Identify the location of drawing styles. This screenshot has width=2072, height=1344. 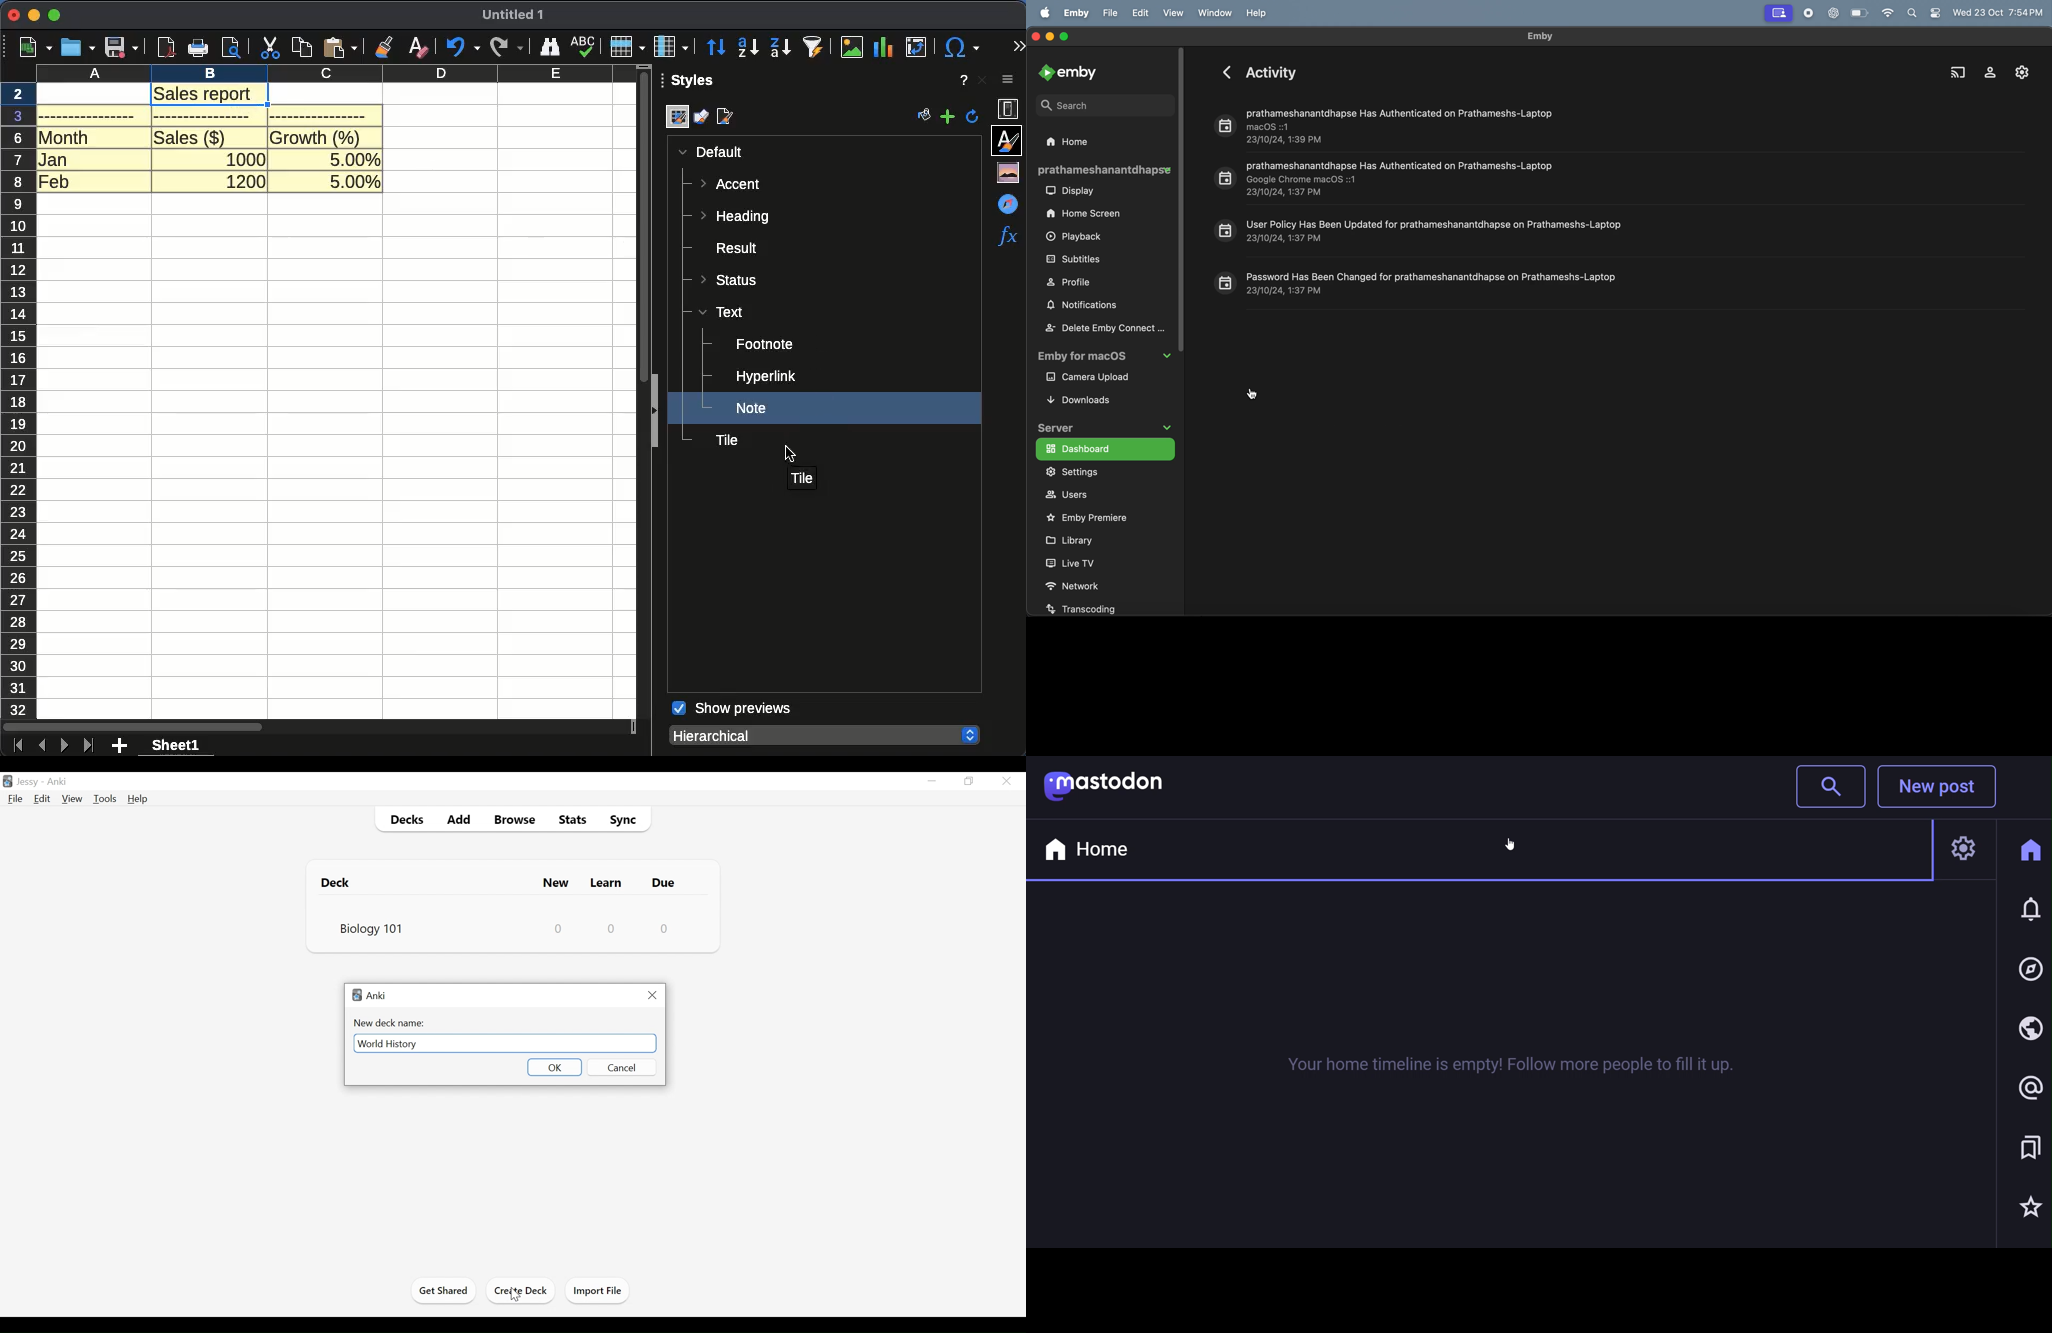
(701, 119).